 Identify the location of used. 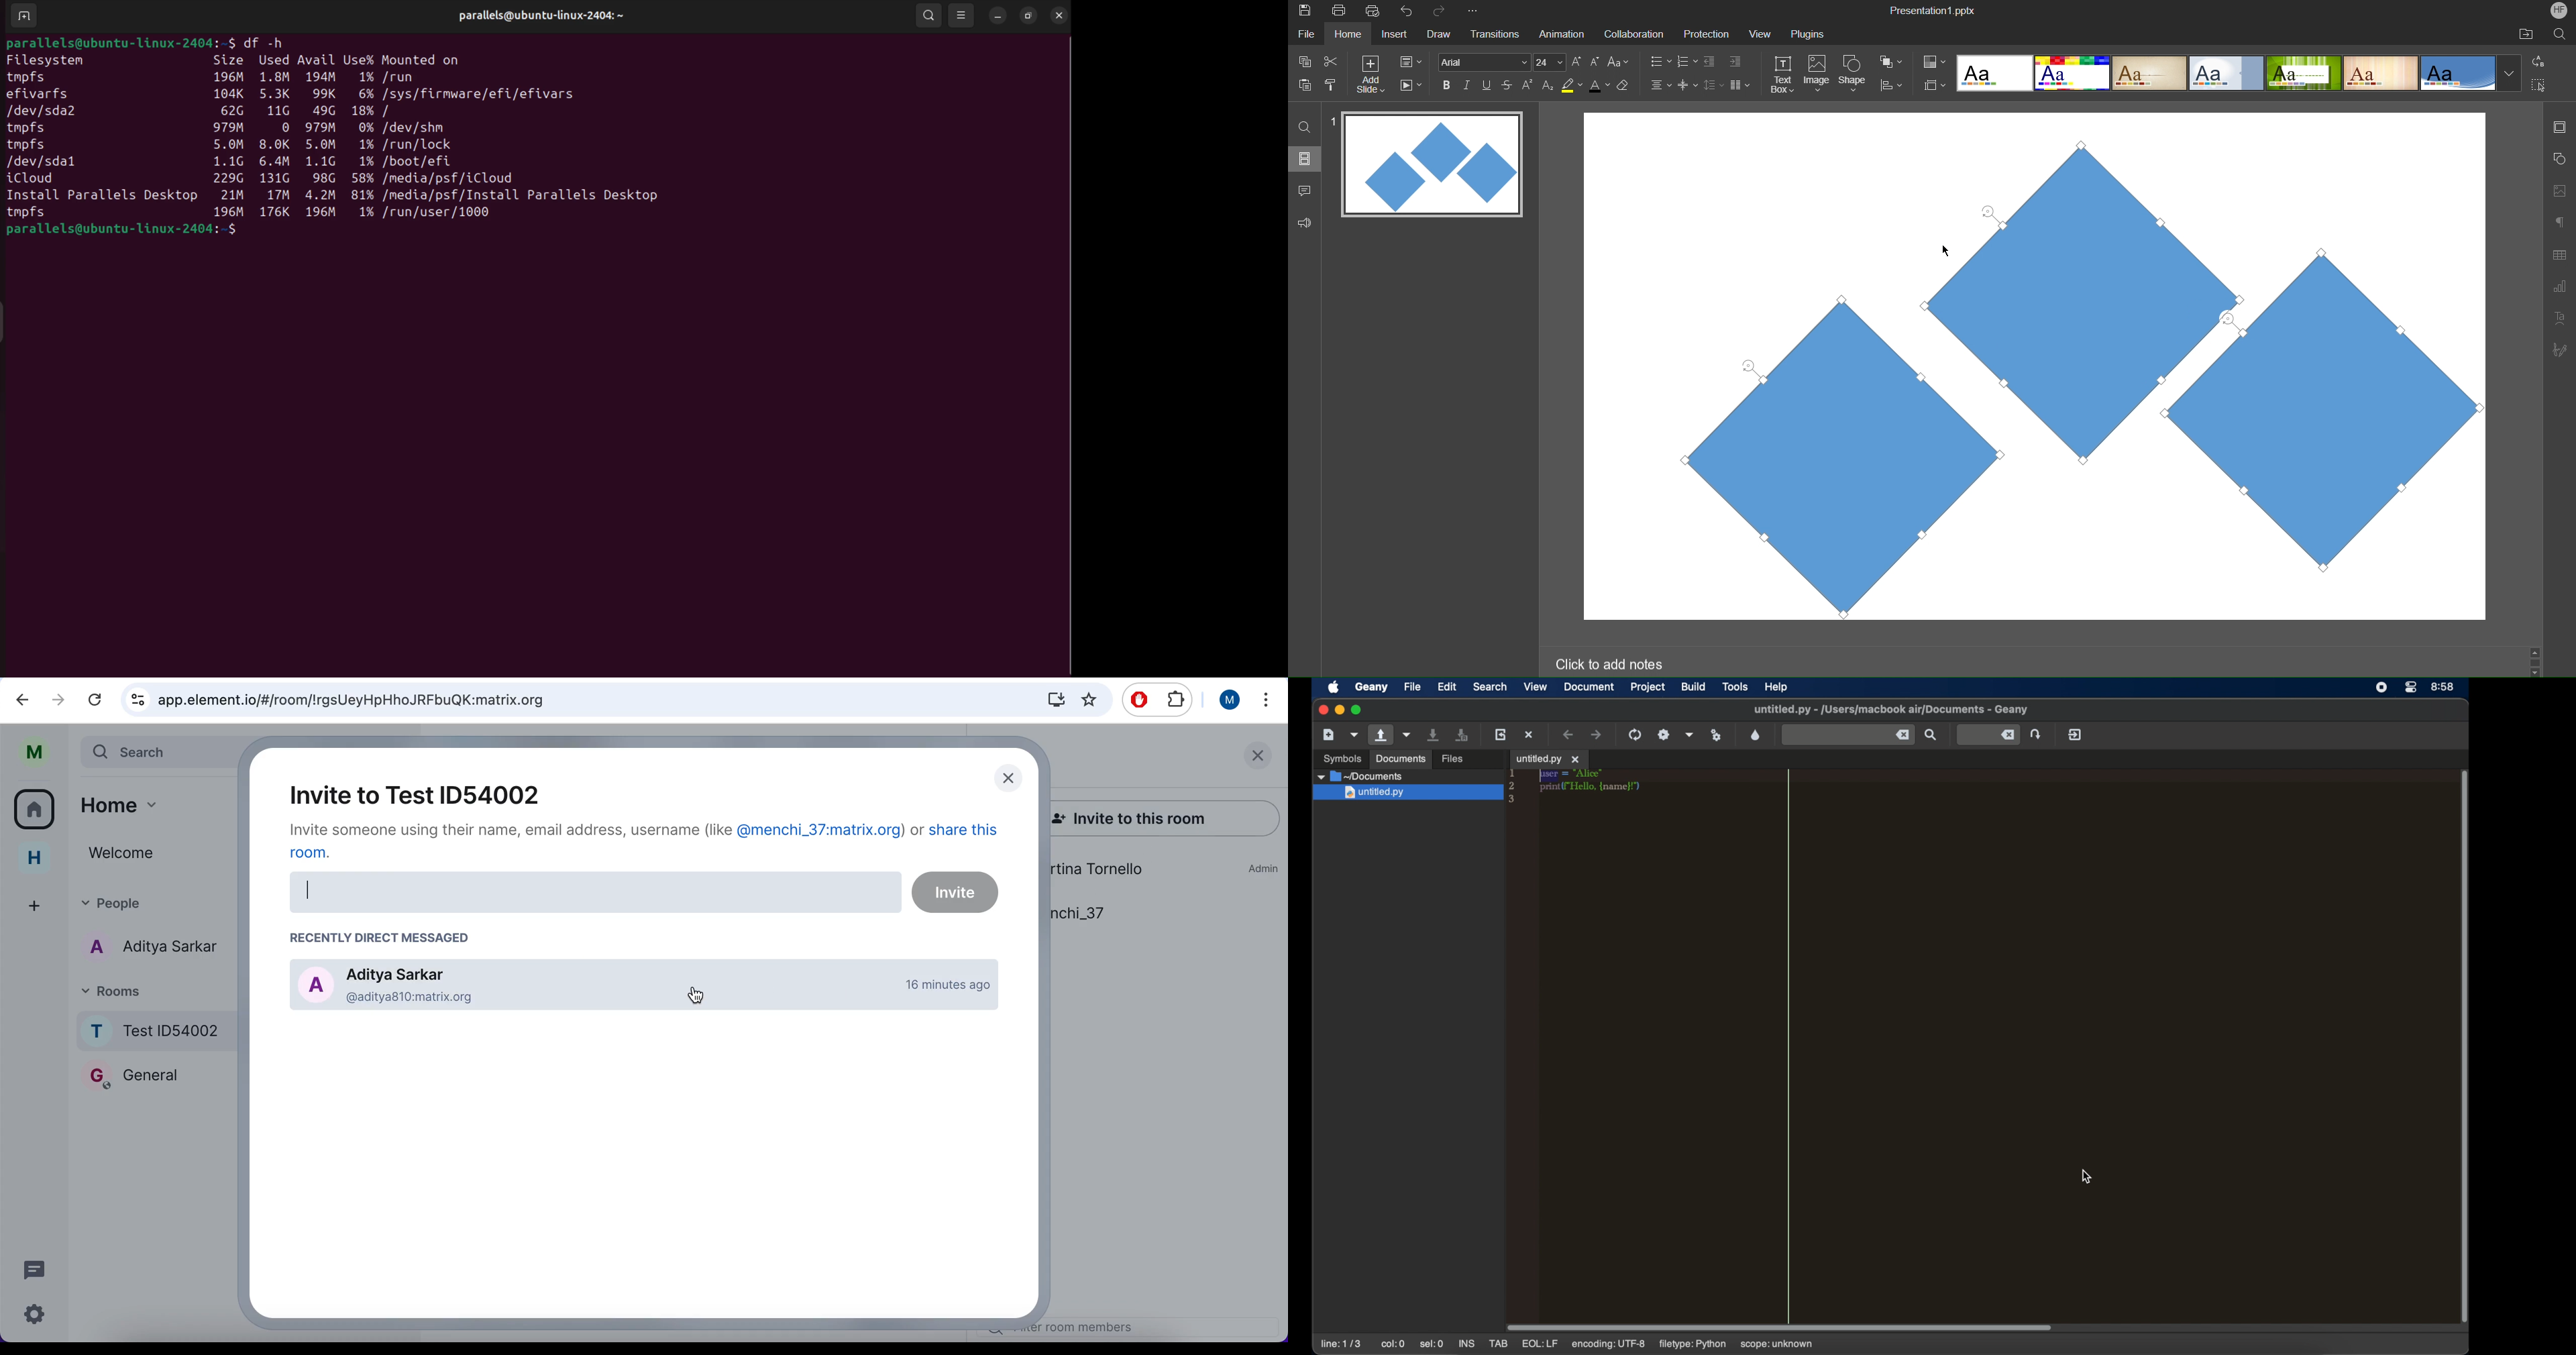
(274, 59).